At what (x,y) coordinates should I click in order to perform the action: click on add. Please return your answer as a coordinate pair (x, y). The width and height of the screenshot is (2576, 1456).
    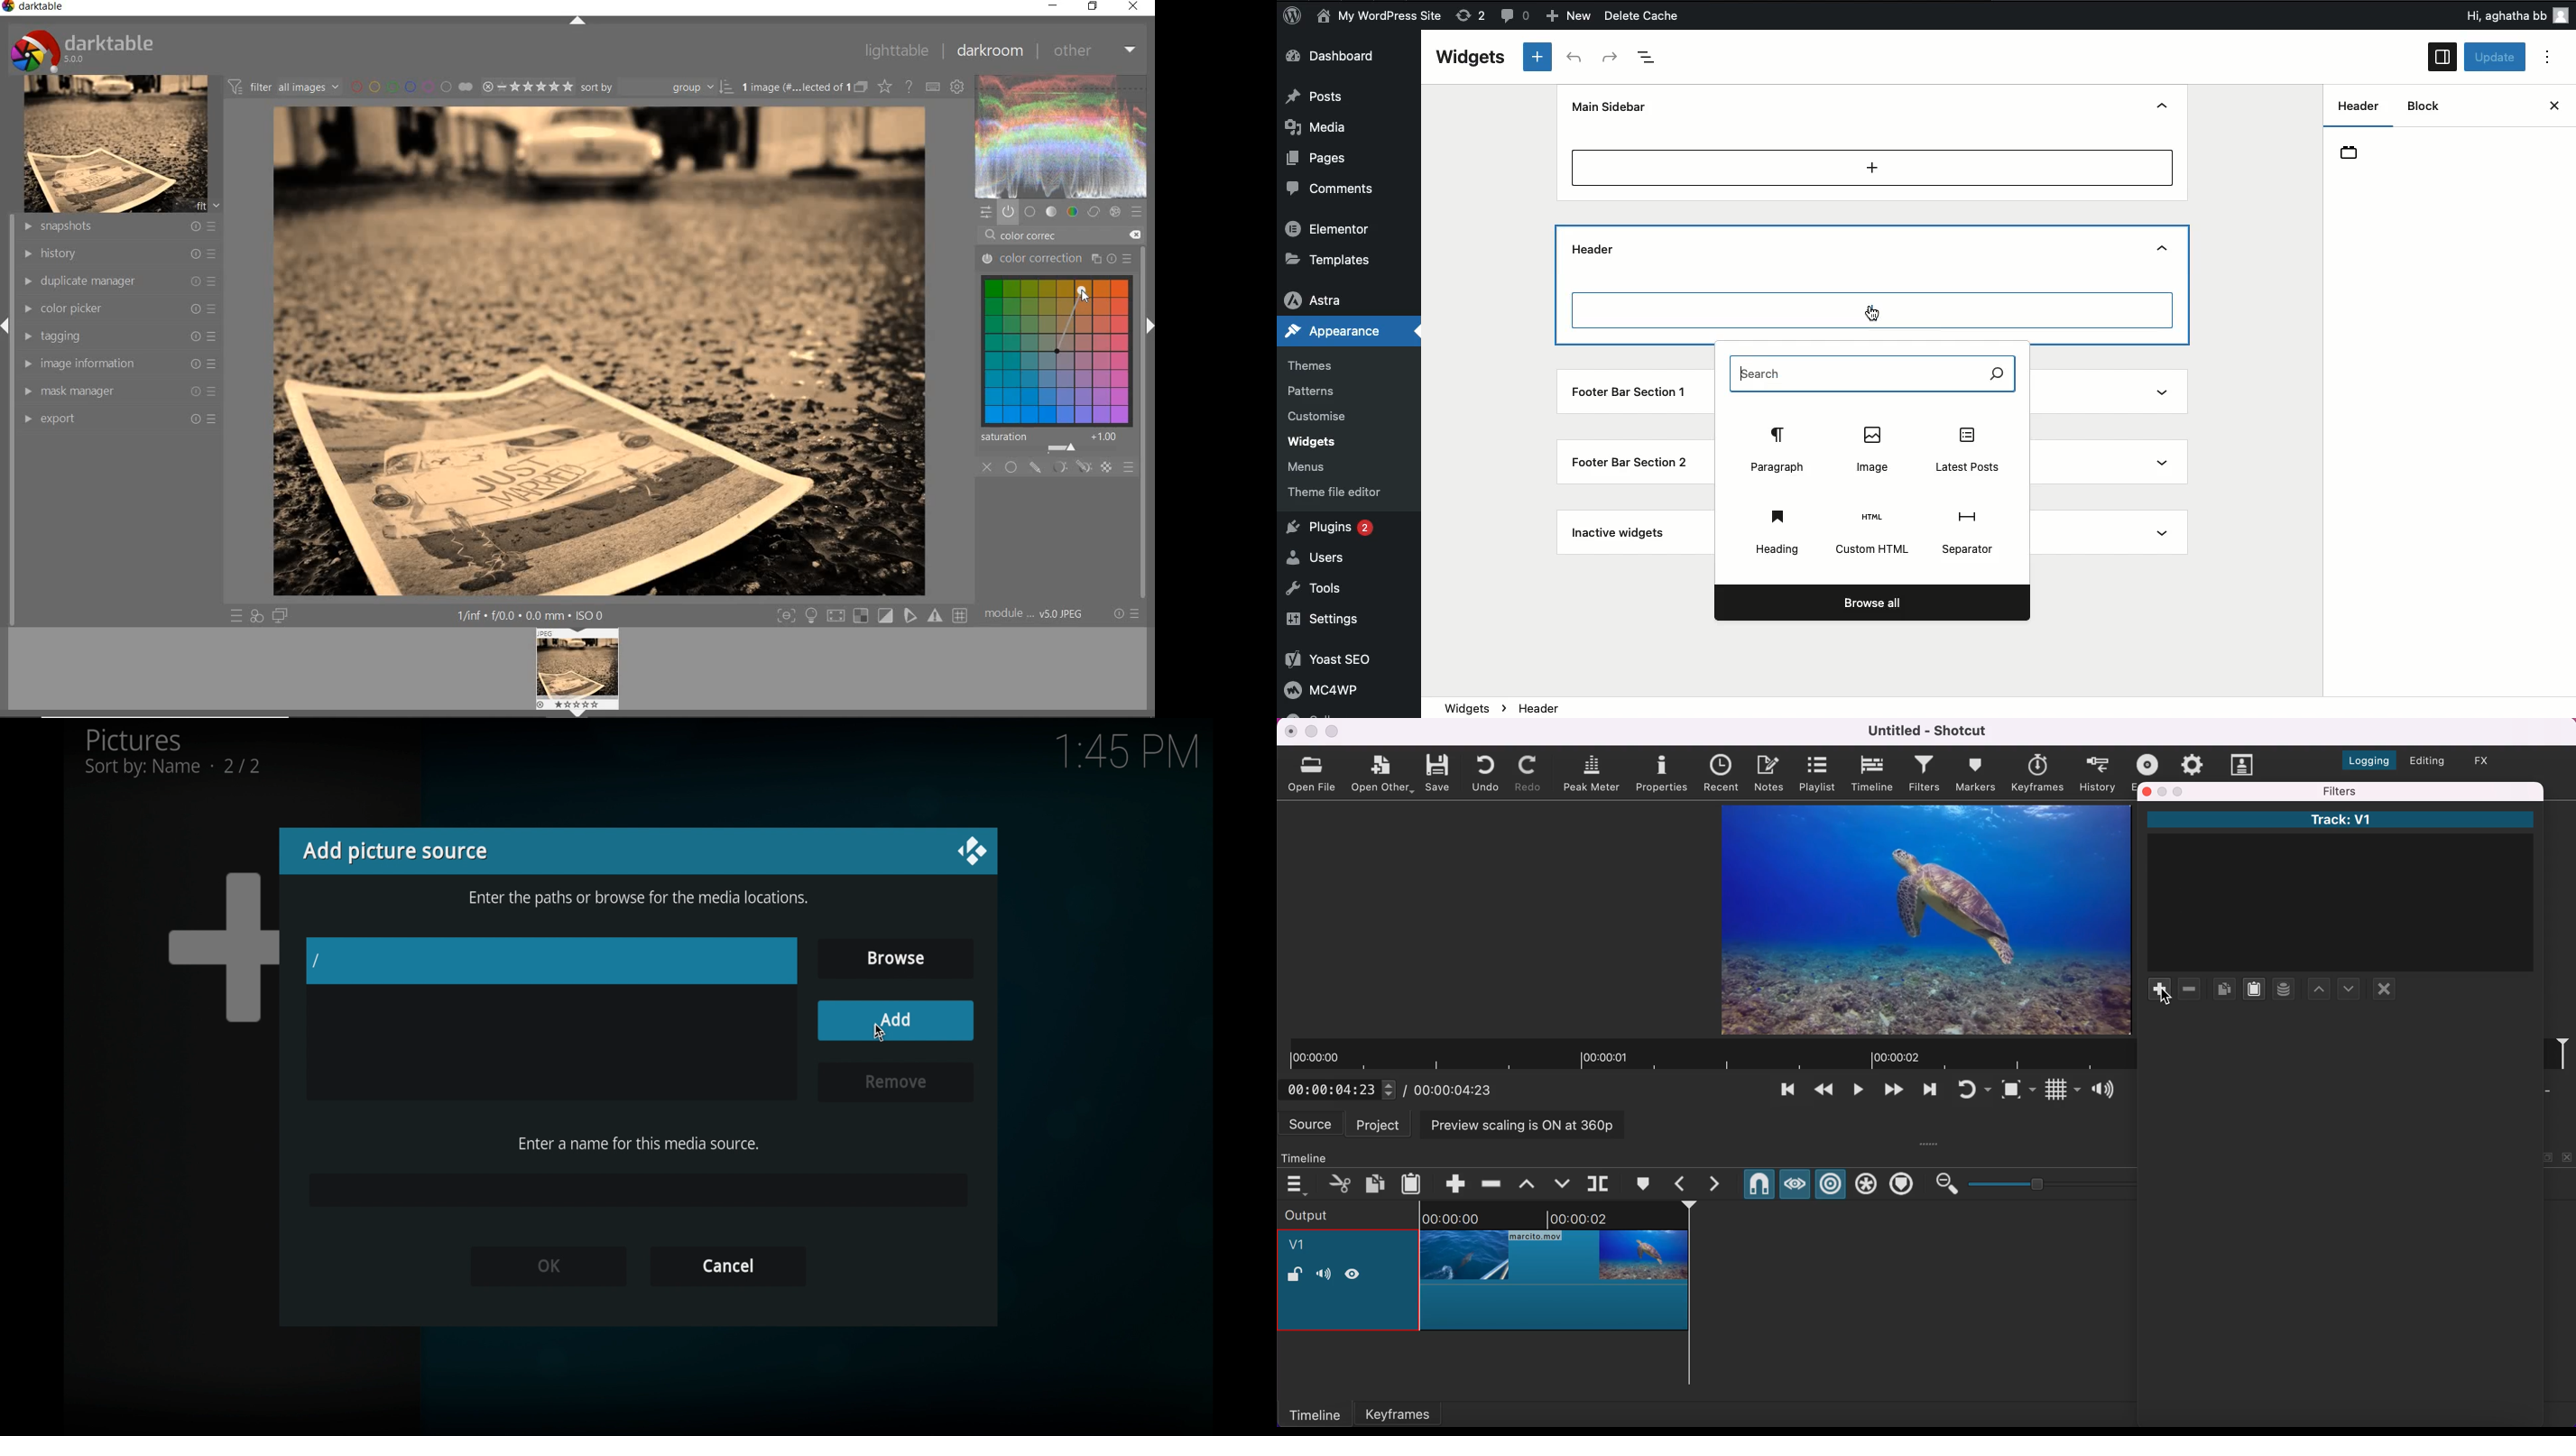
    Looking at the image, I should click on (895, 1020).